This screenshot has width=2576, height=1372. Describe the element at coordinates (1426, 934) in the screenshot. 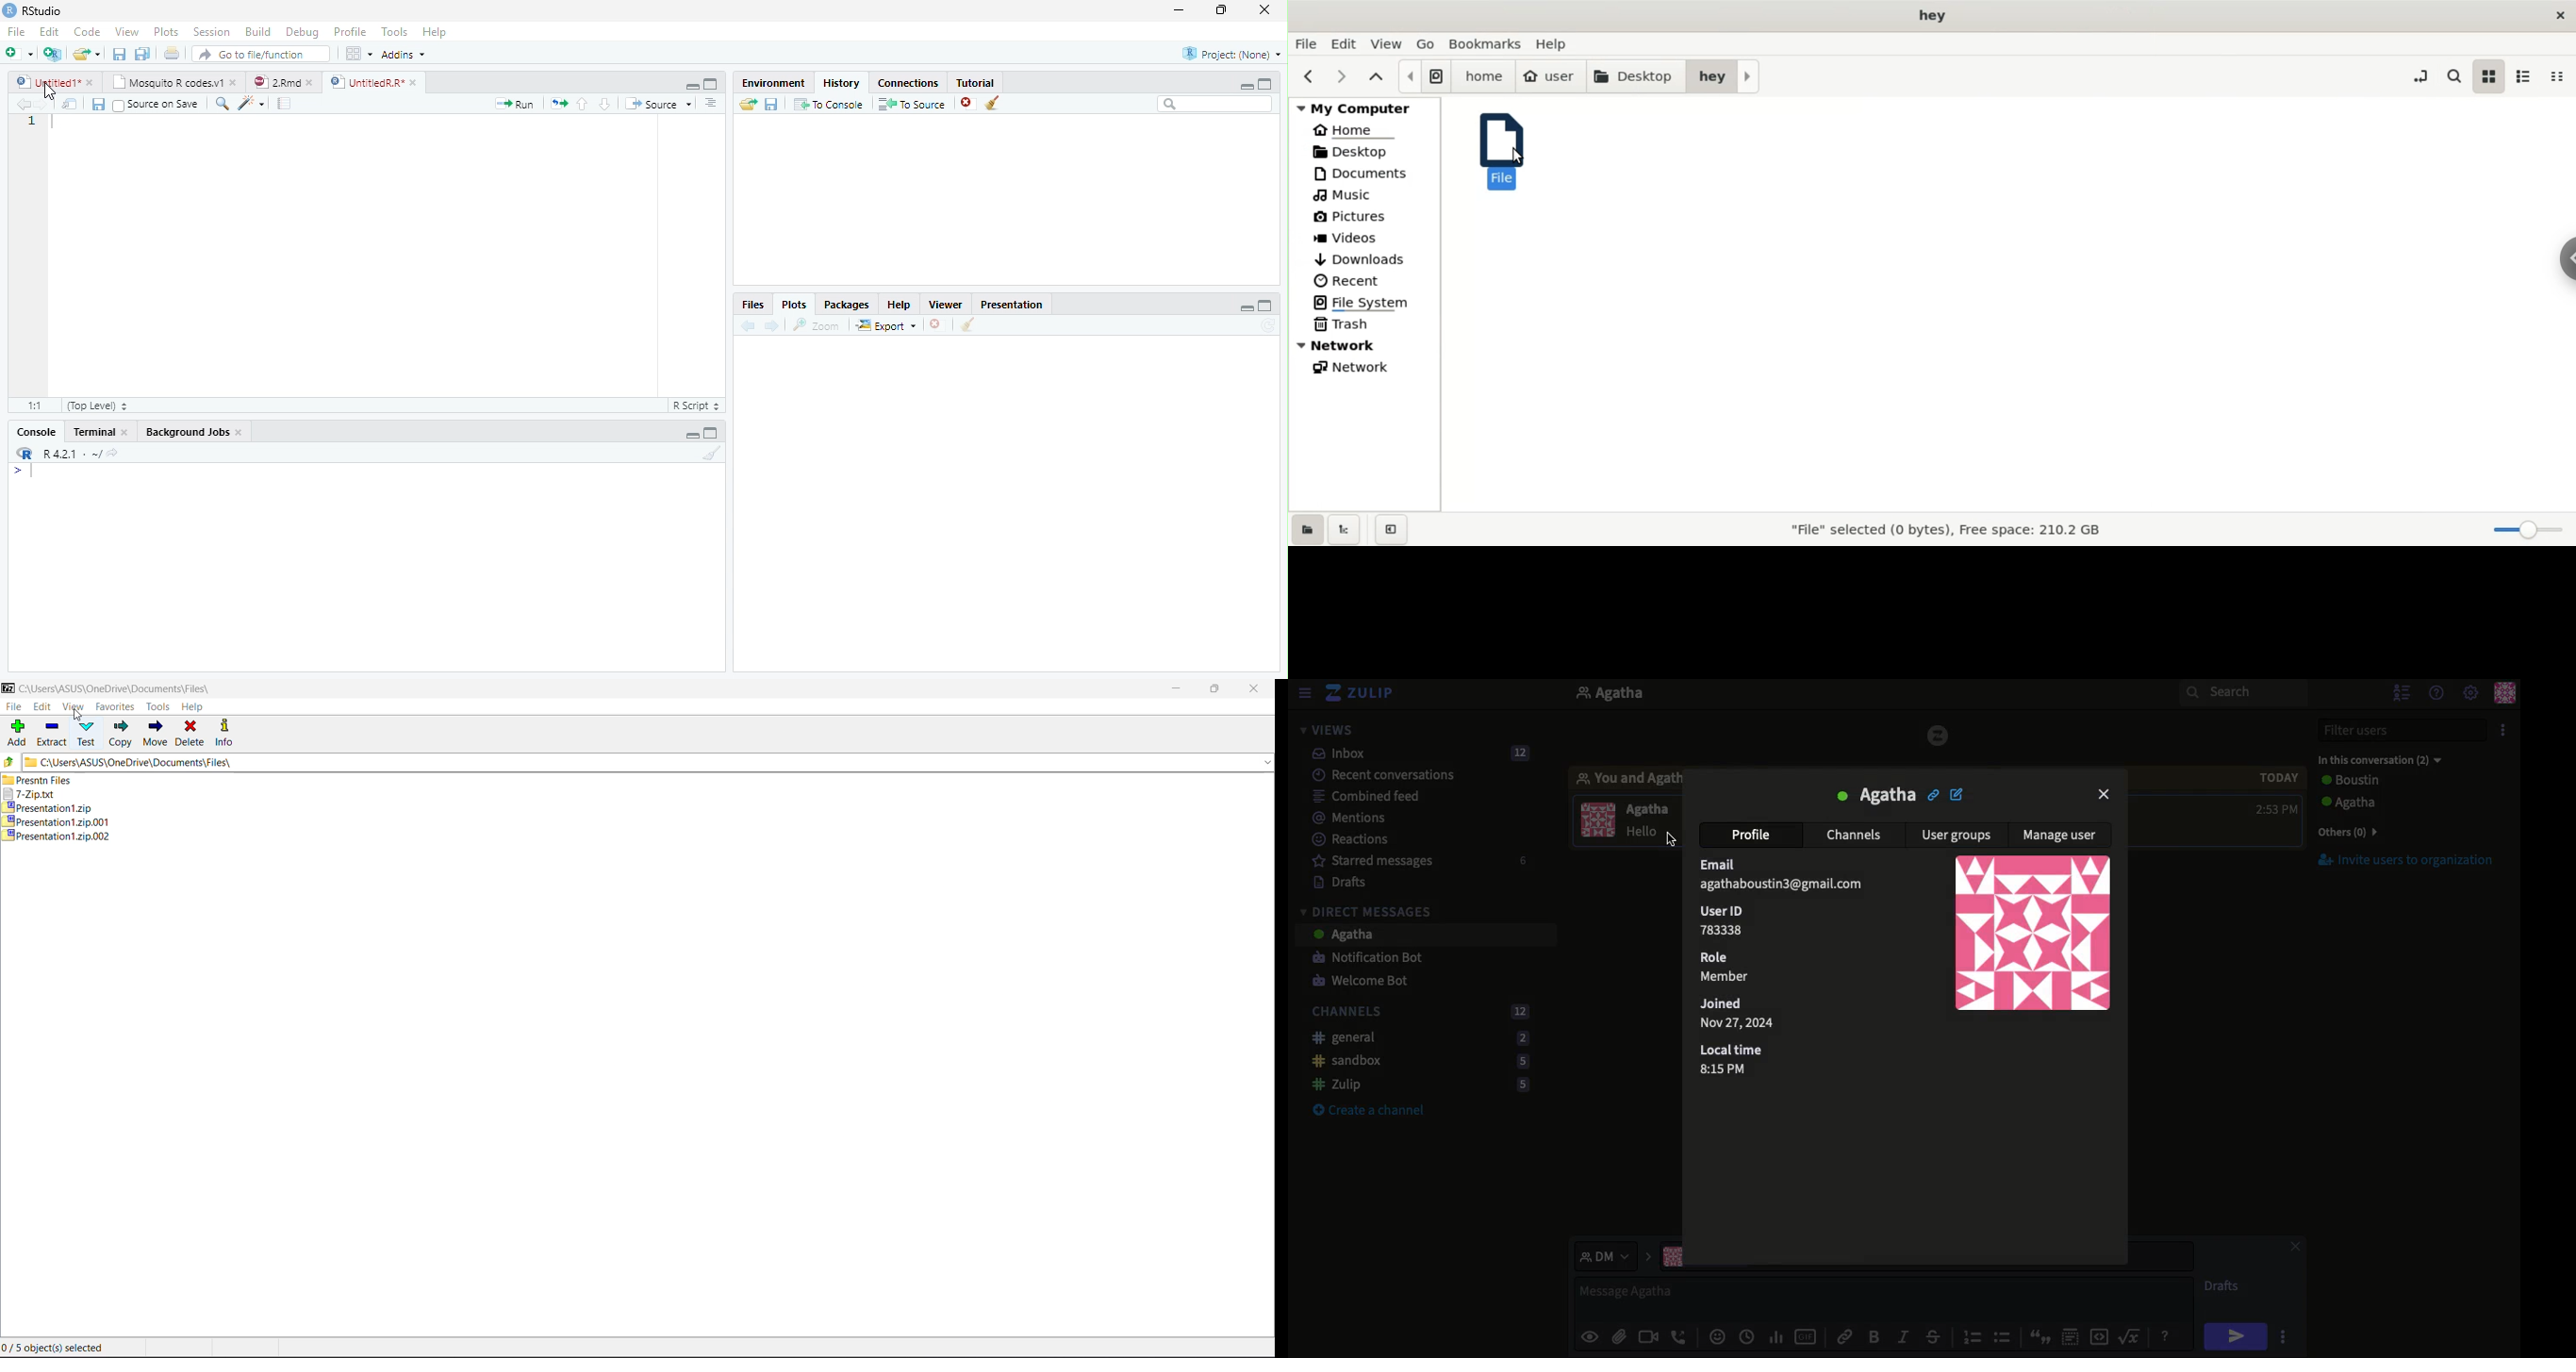

I see `Message` at that location.